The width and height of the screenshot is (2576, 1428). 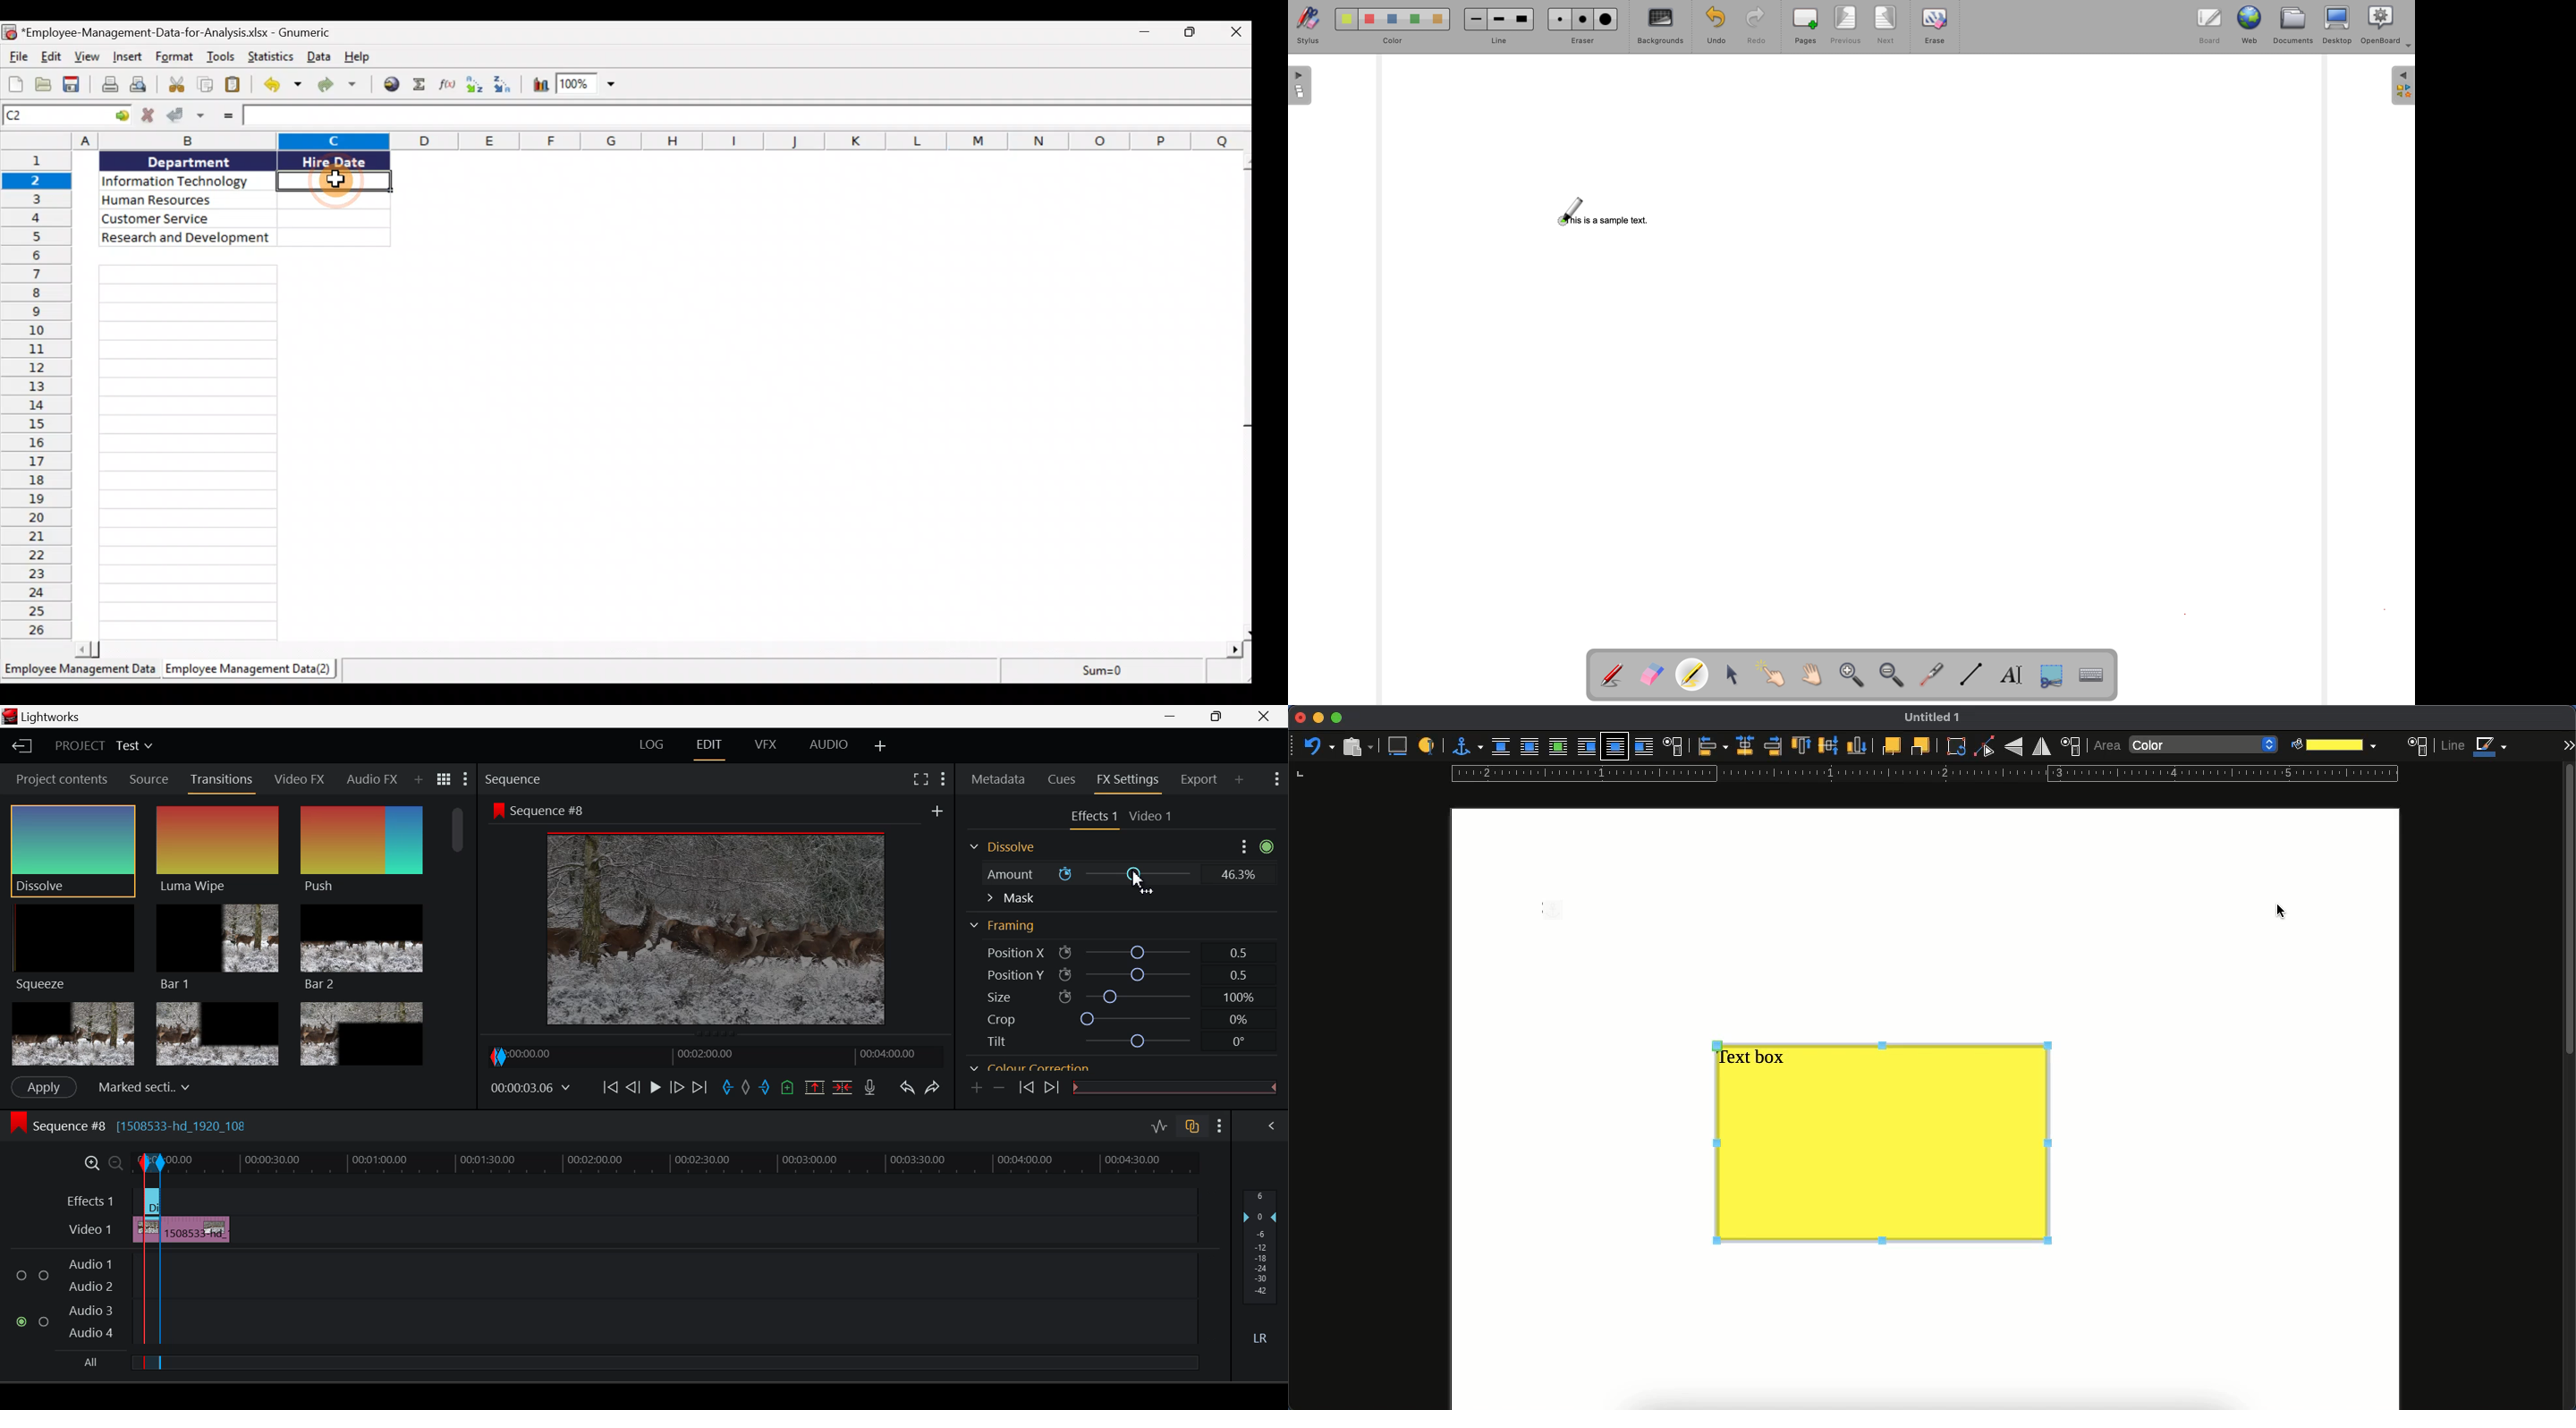 I want to click on Audio FX, so click(x=372, y=779).